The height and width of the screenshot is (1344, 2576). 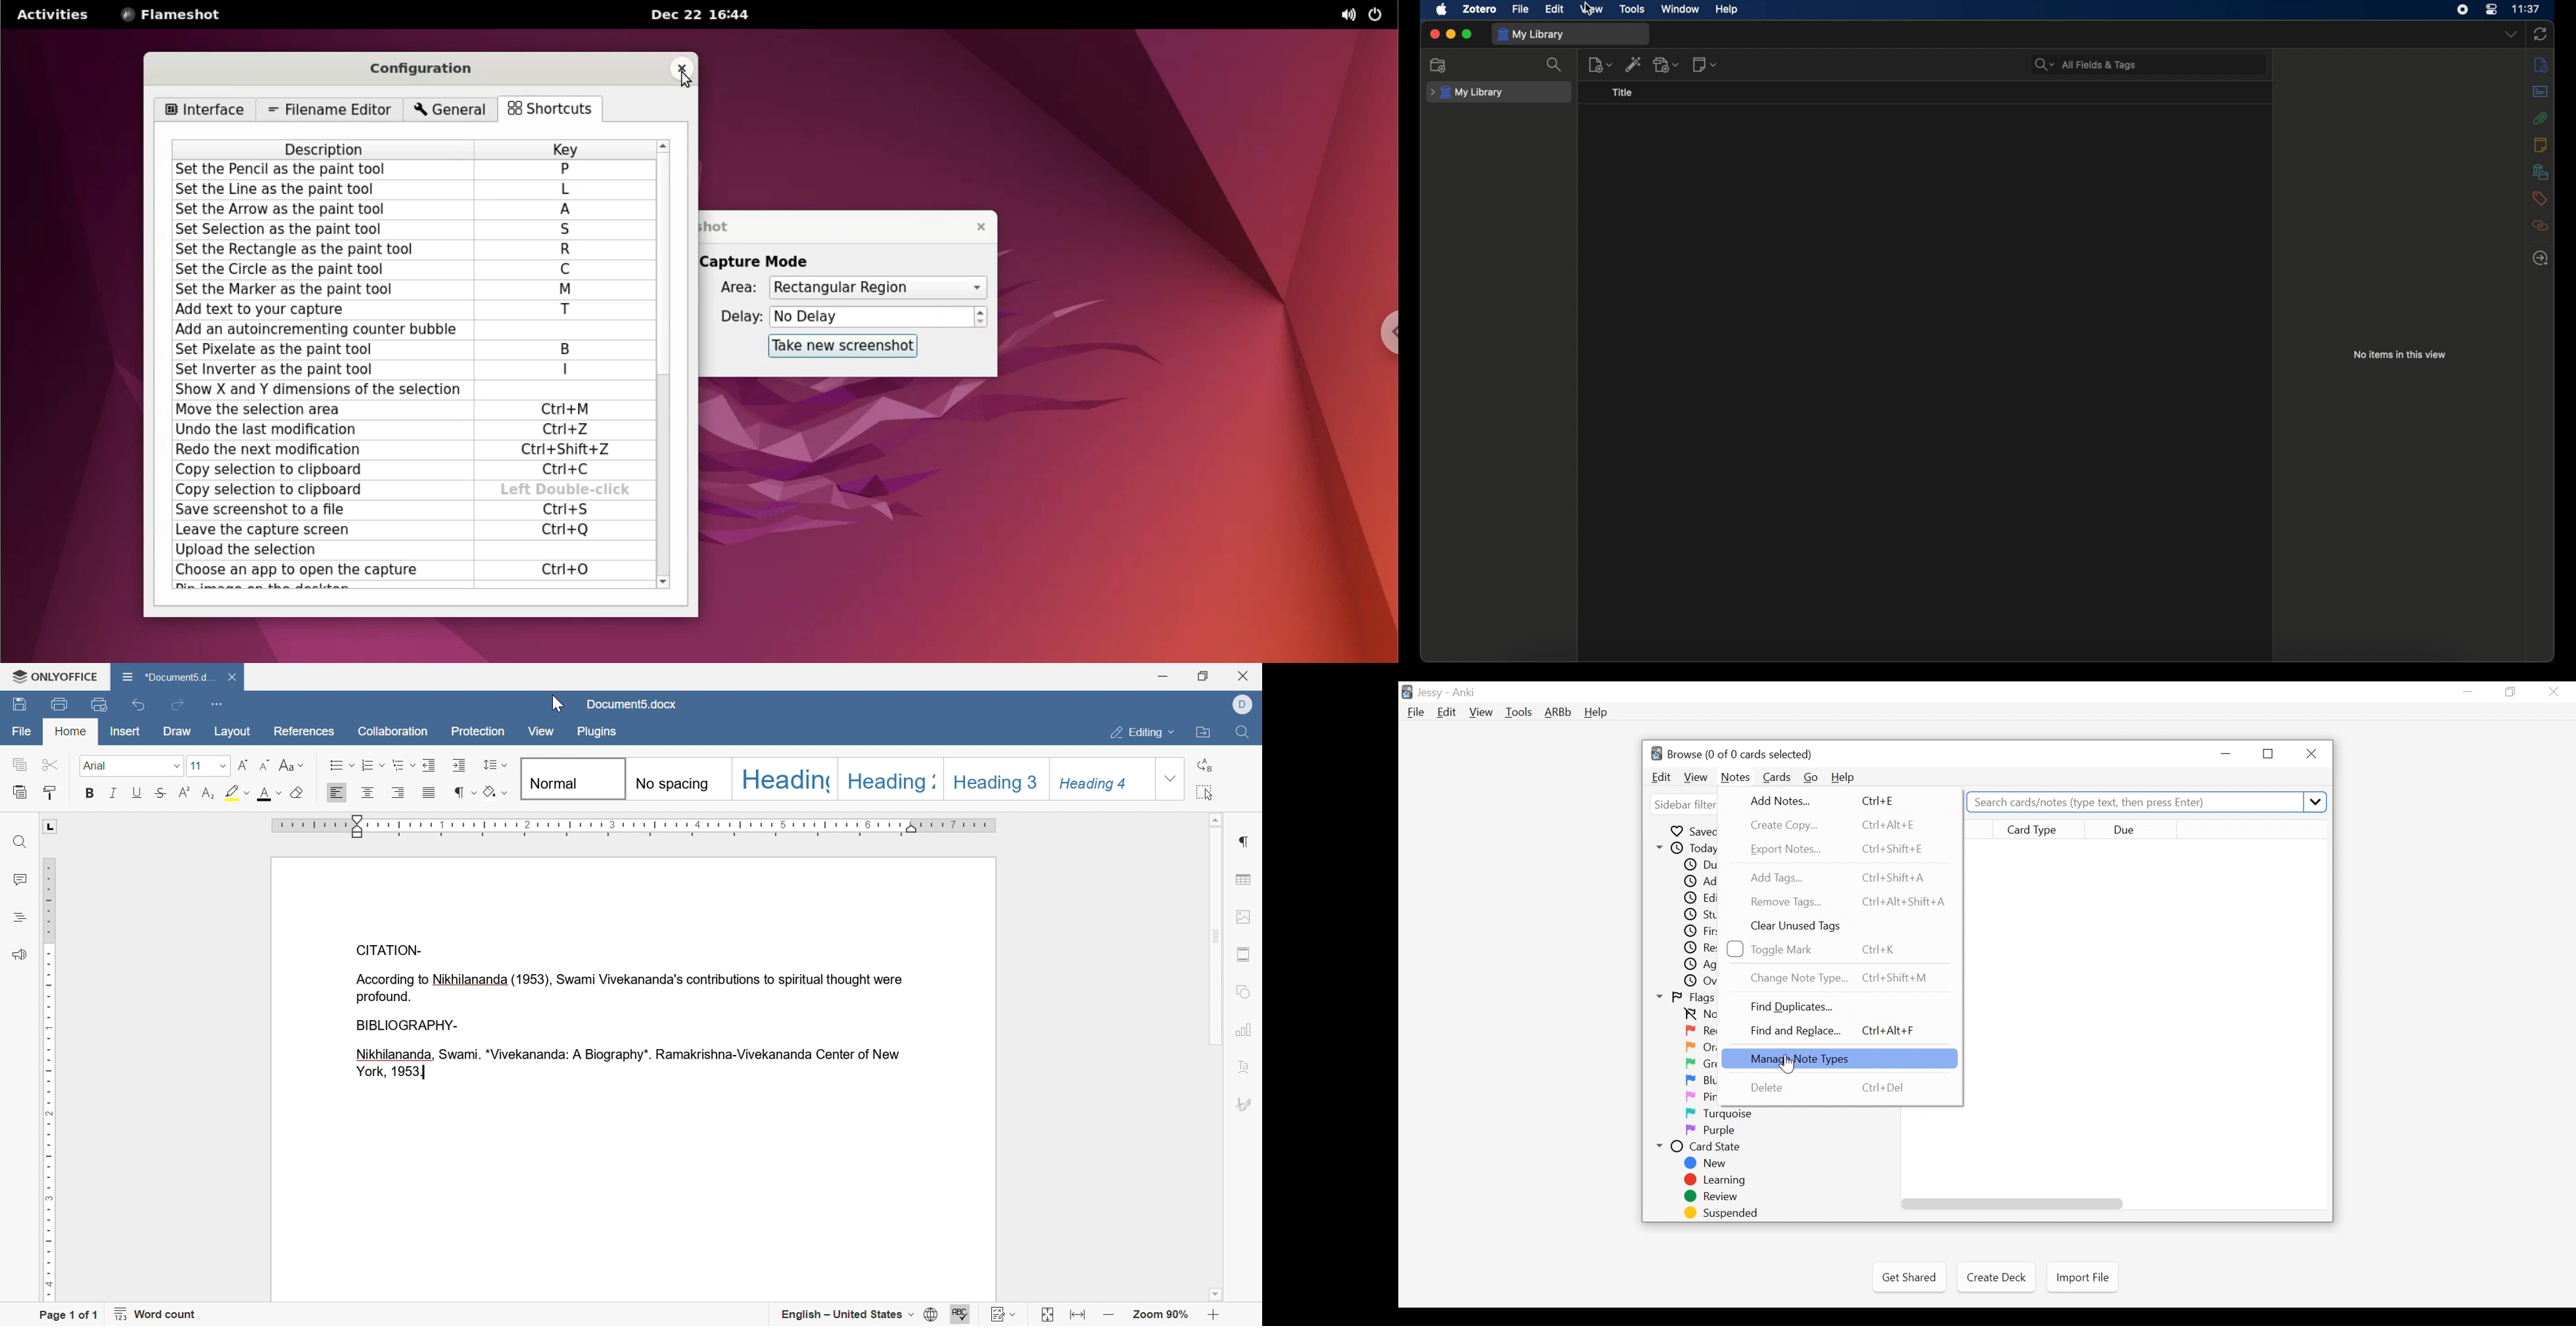 What do you see at coordinates (1443, 9) in the screenshot?
I see `apple` at bounding box center [1443, 9].